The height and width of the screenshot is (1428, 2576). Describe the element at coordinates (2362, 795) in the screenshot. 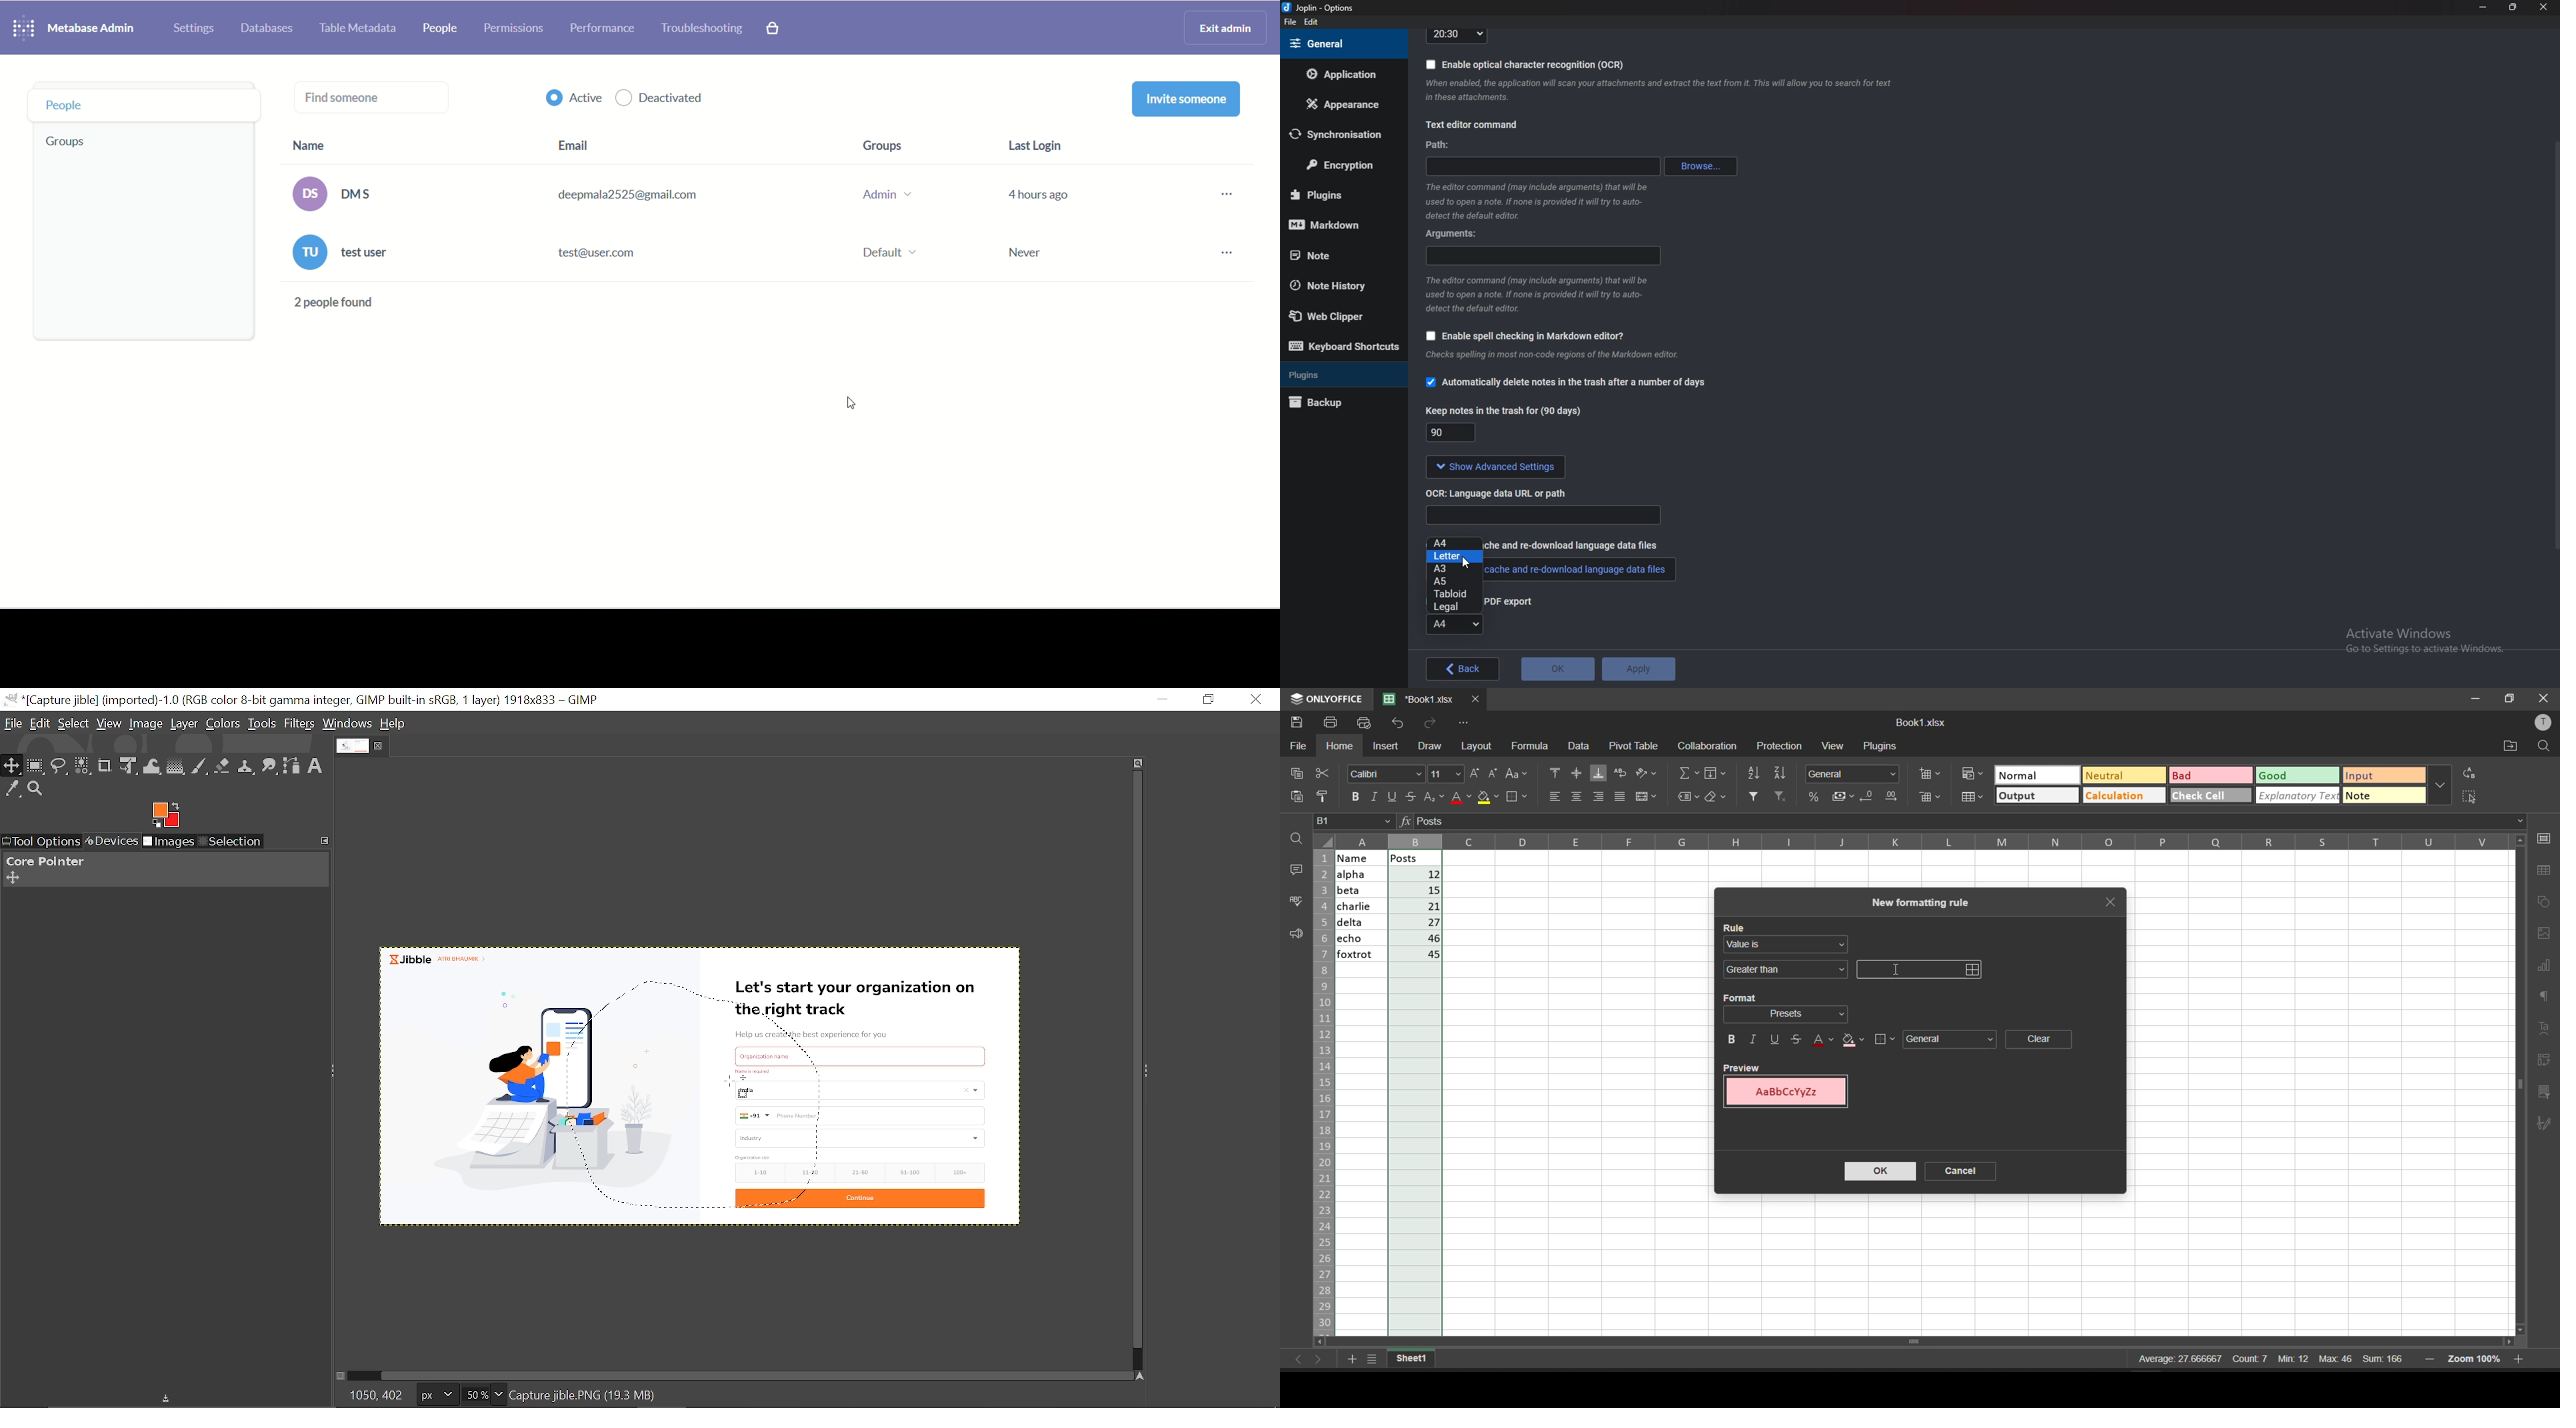

I see `note` at that location.